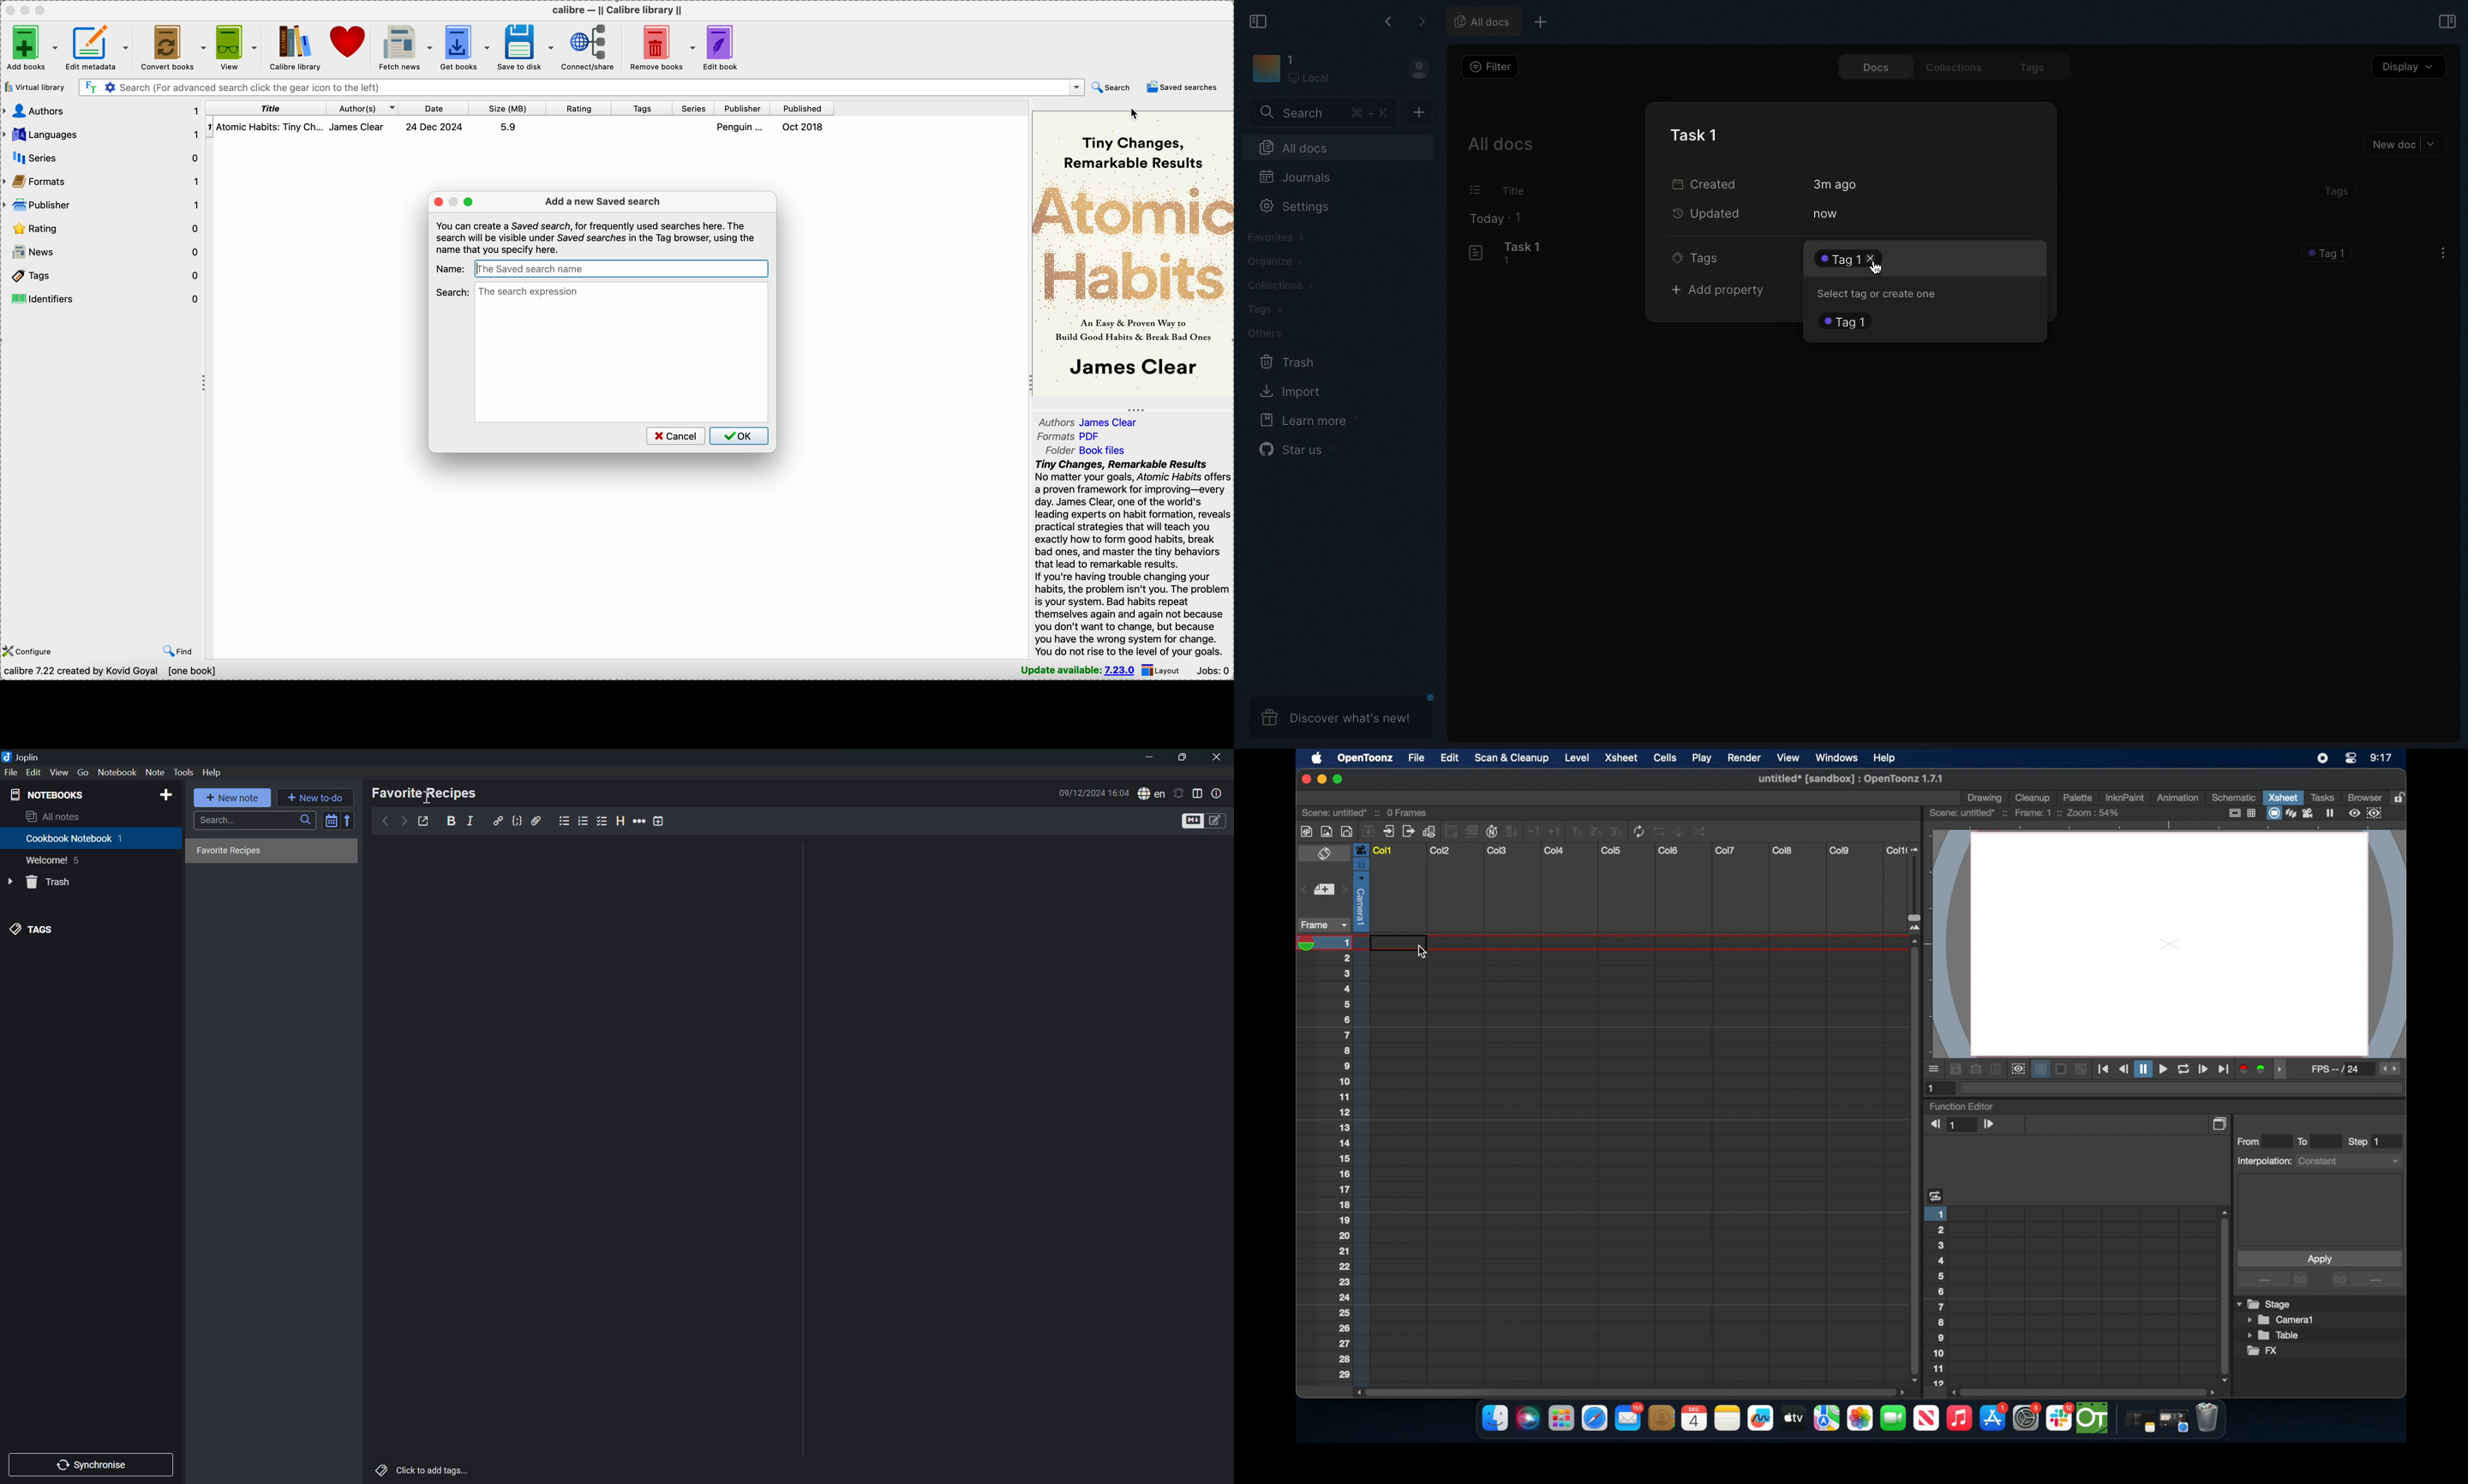 Image resolution: width=2492 pixels, height=1484 pixels. Describe the element at coordinates (2028, 1418) in the screenshot. I see `settings` at that location.